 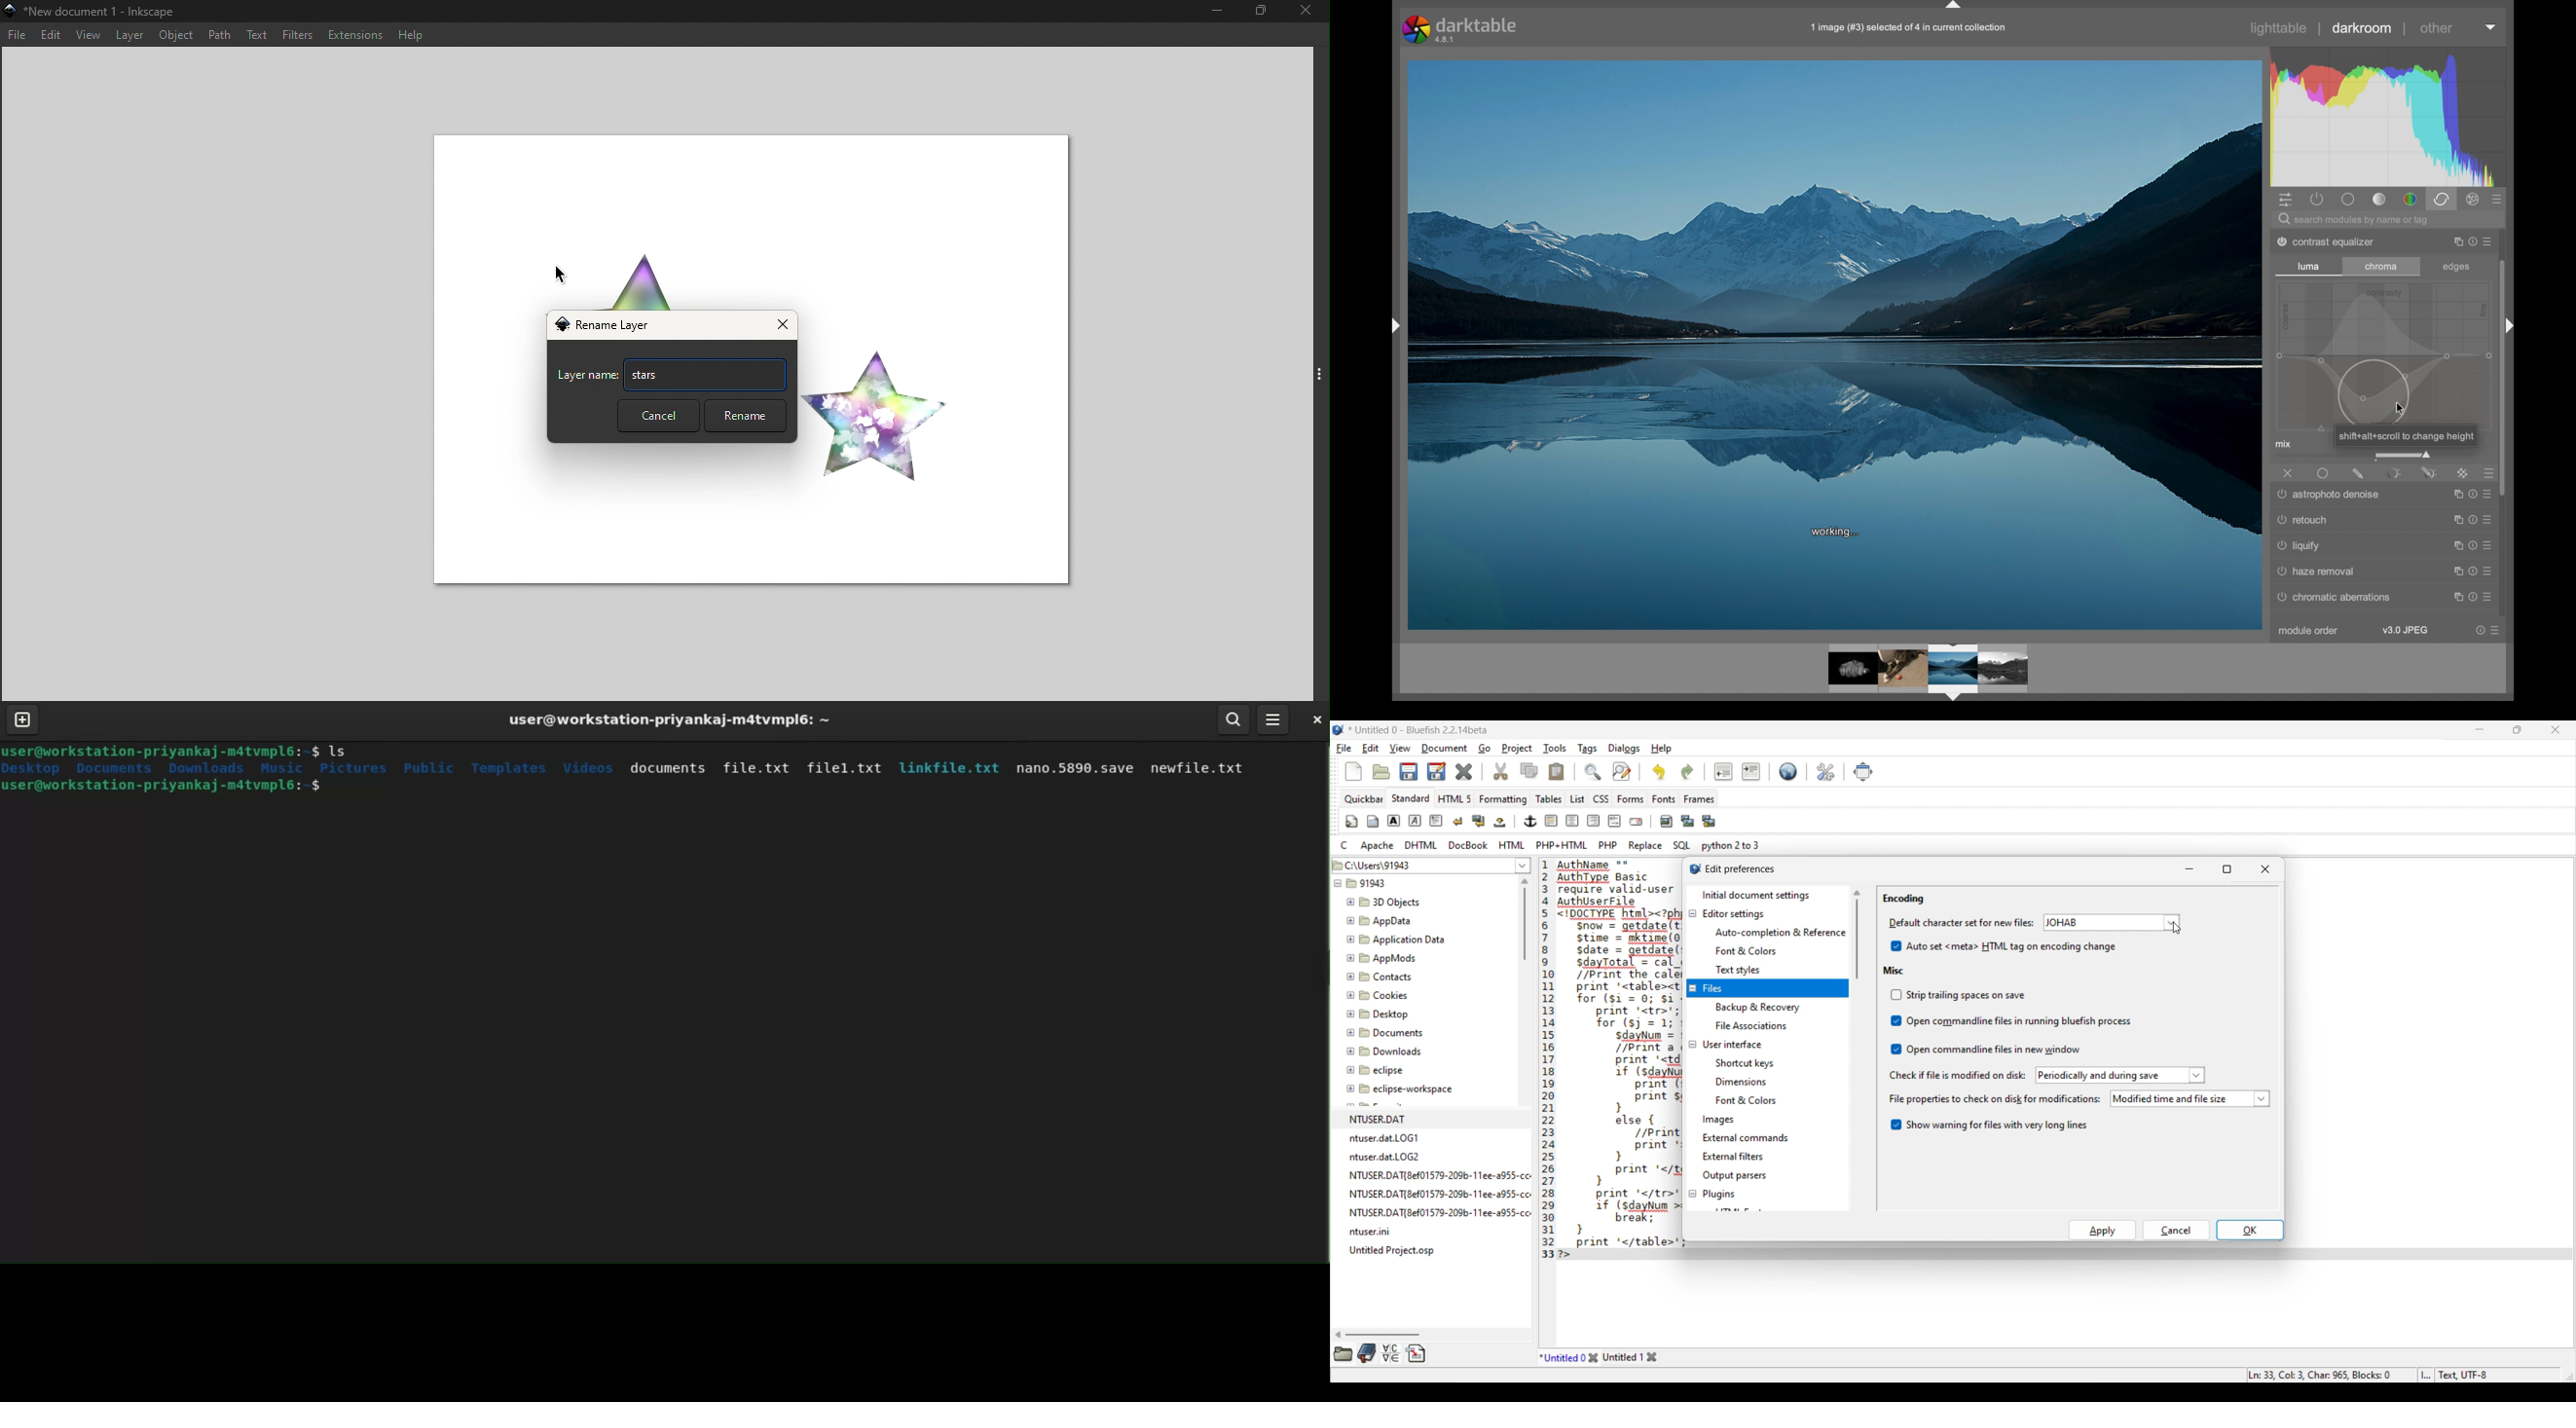 What do you see at coordinates (657, 416) in the screenshot?
I see `Cancel` at bounding box center [657, 416].